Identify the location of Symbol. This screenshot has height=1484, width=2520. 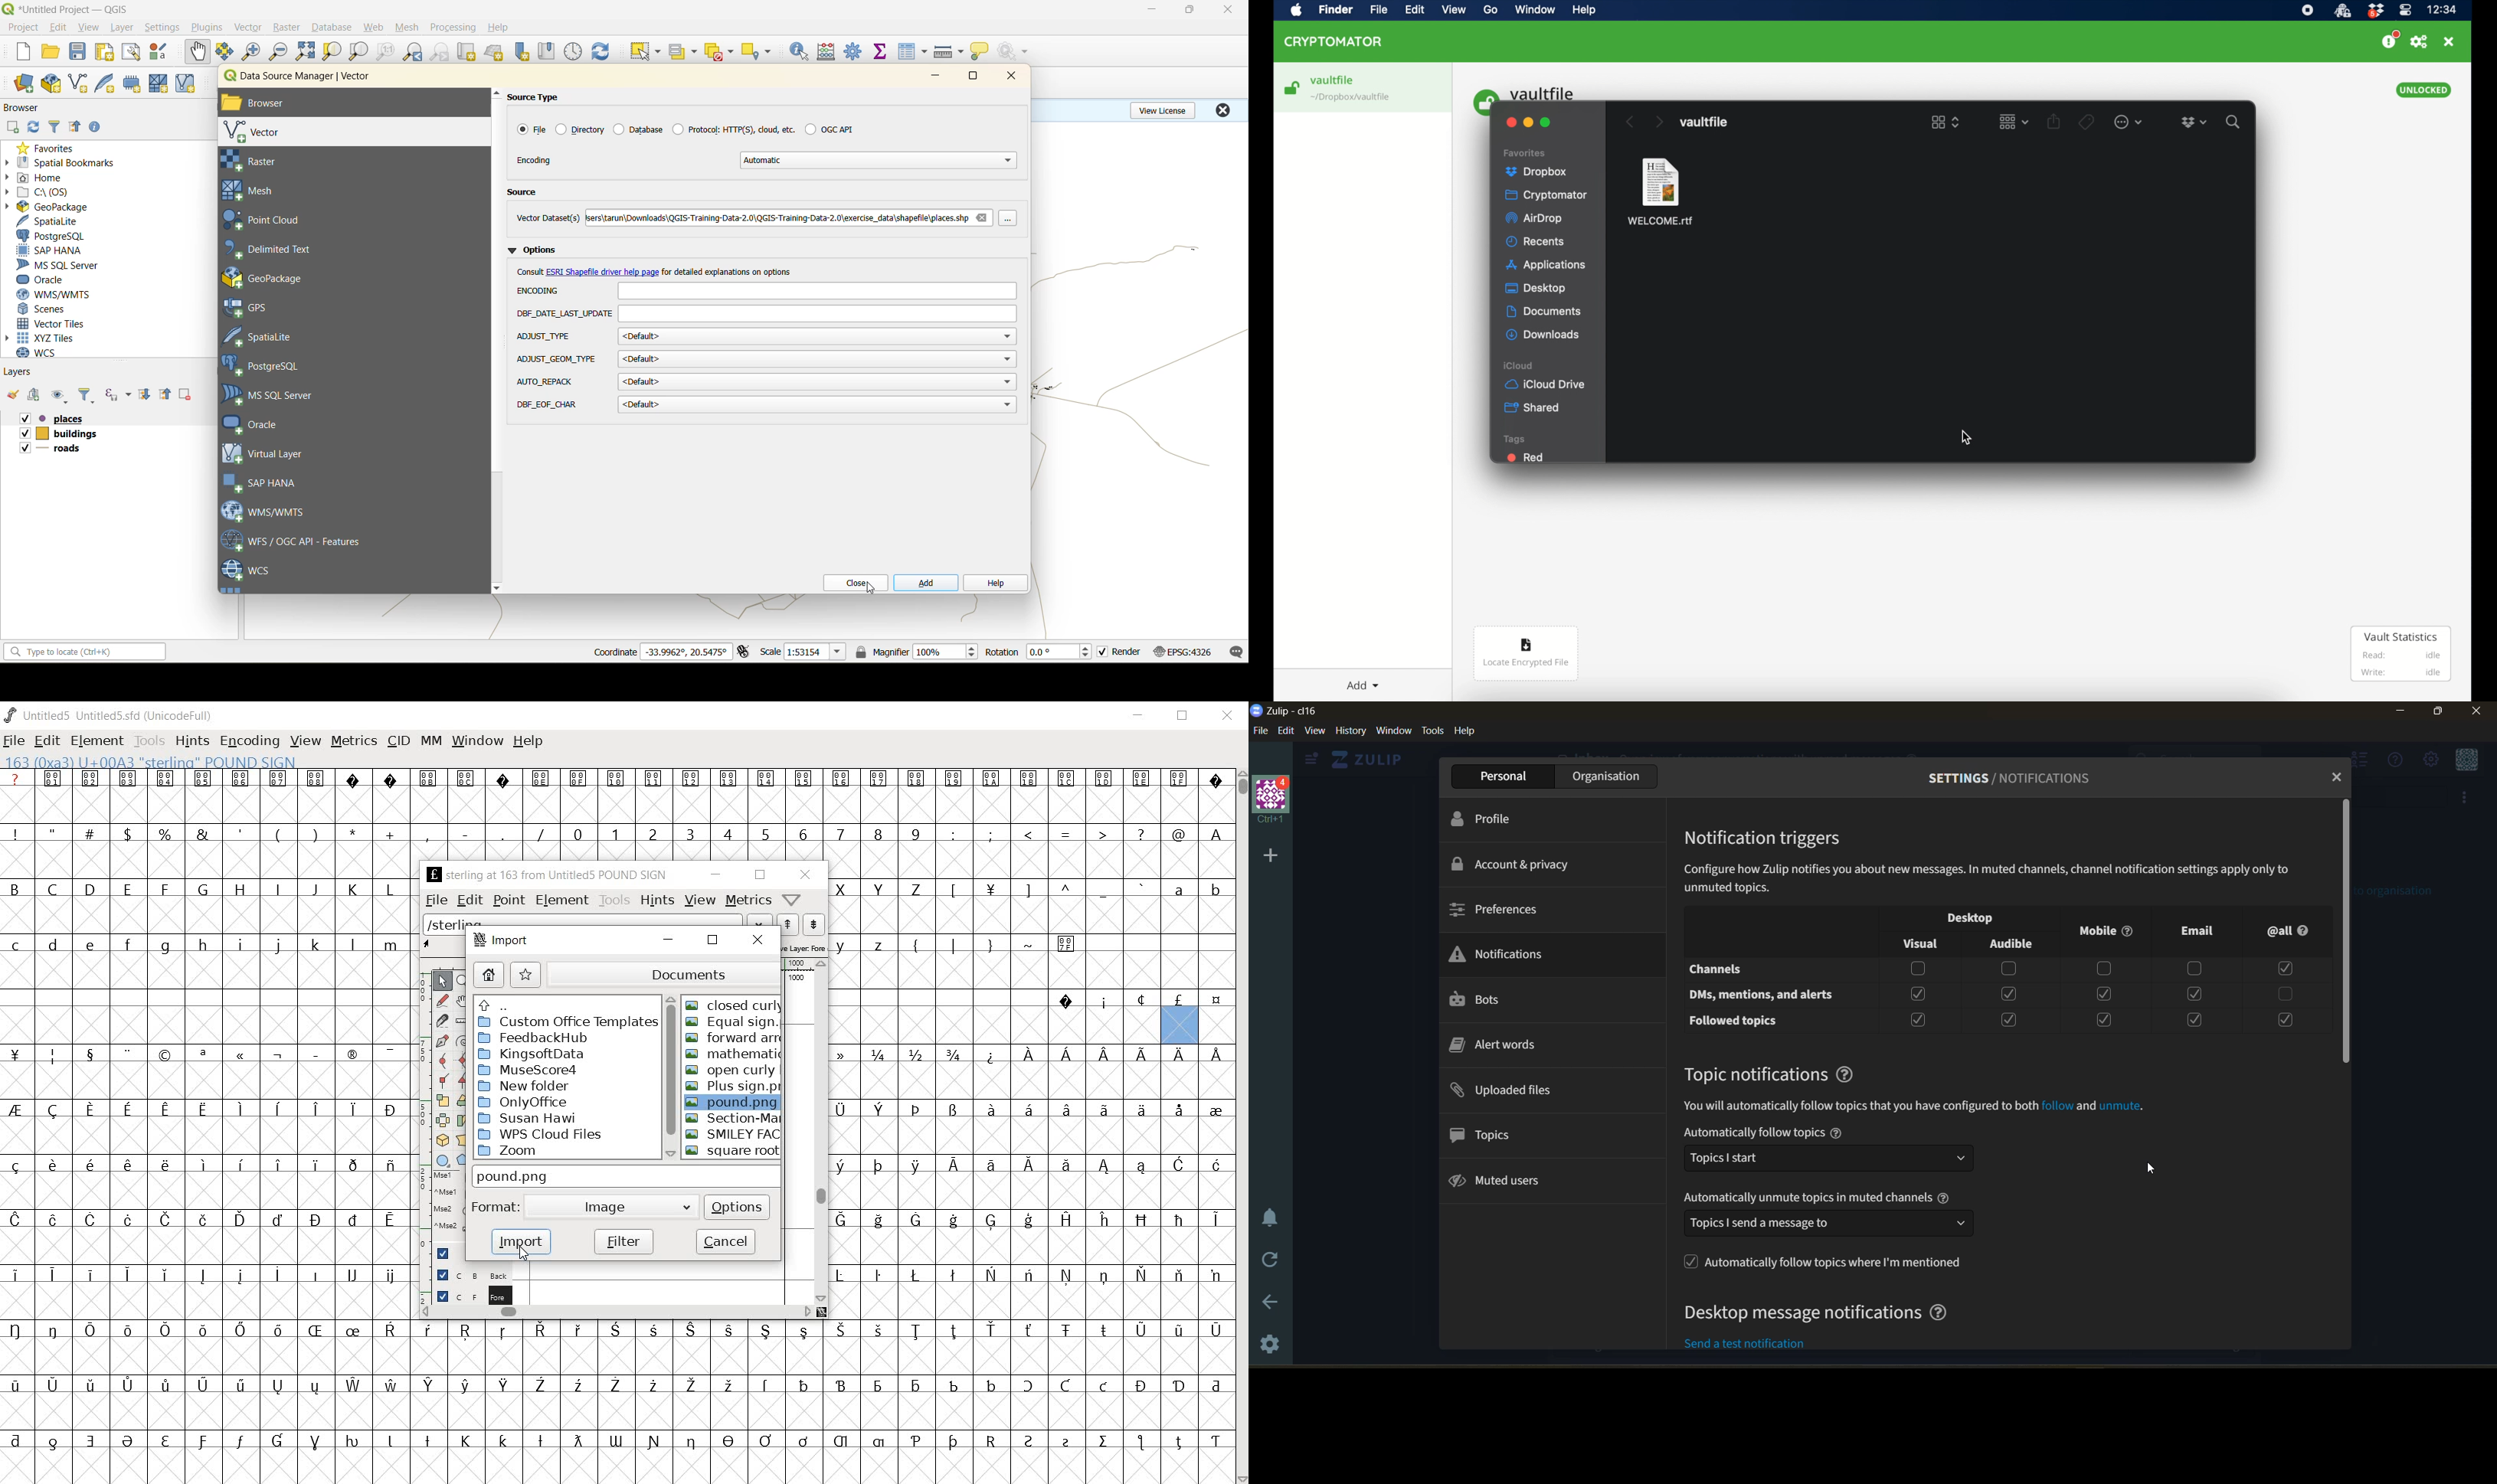
(126, 1274).